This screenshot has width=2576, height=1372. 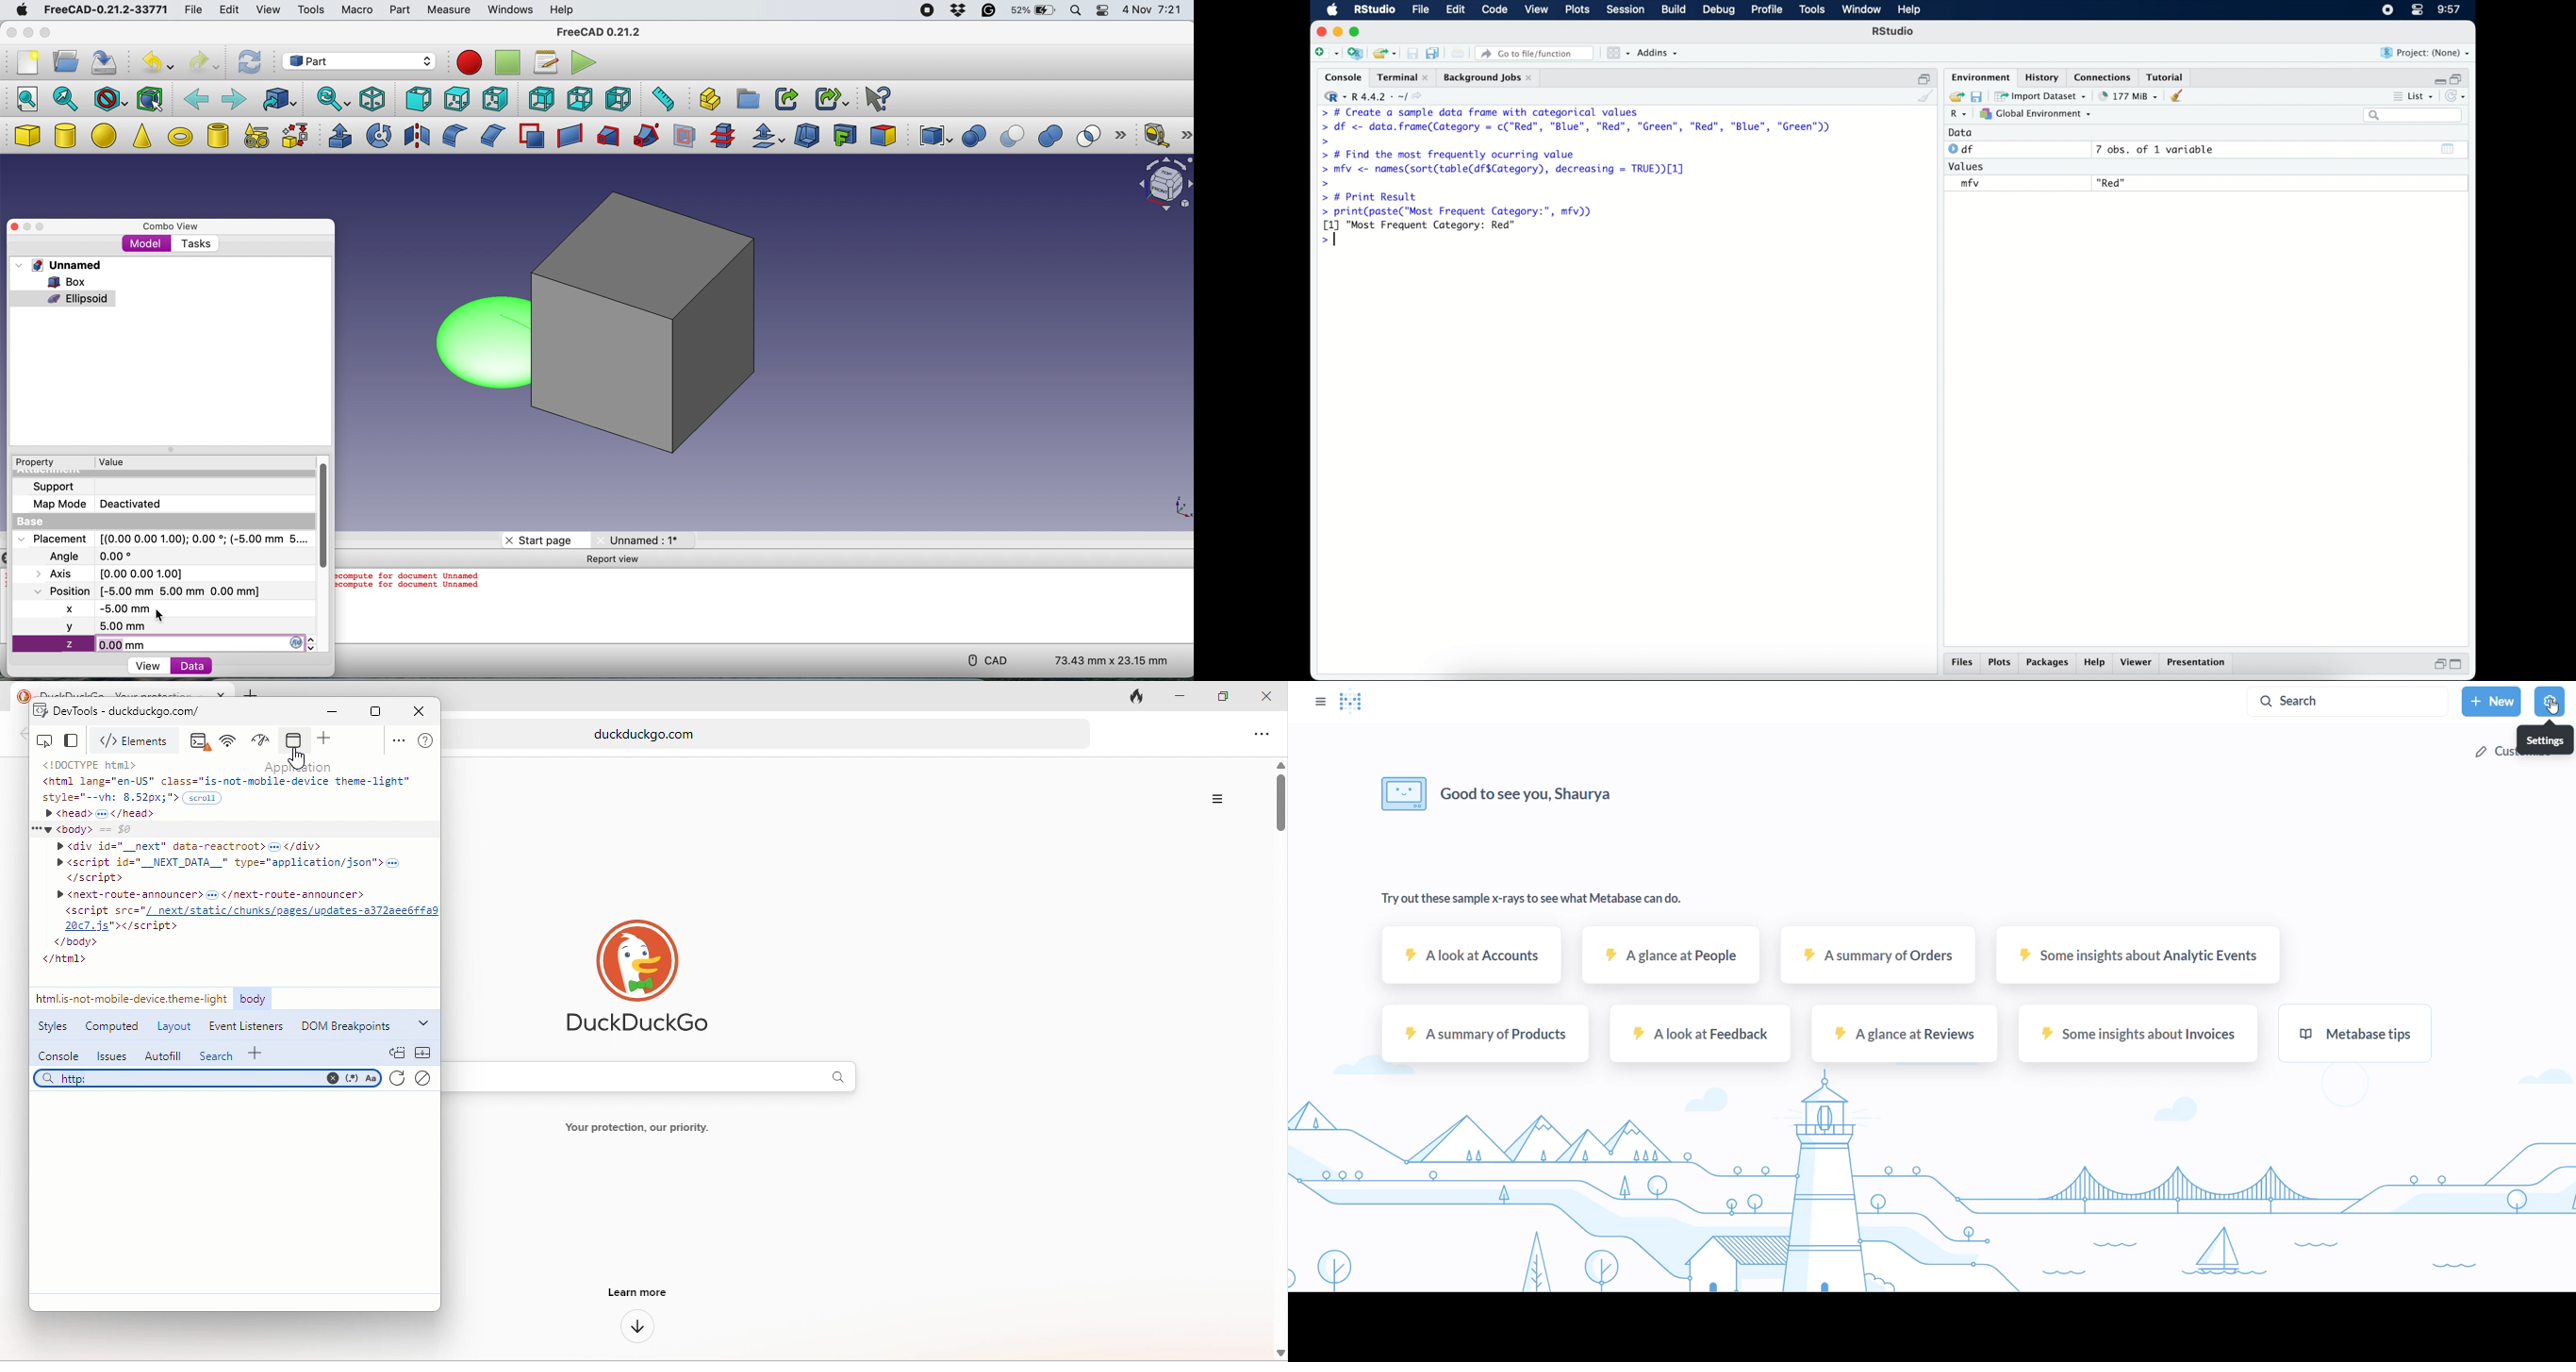 What do you see at coordinates (1187, 135) in the screenshot?
I see `more options` at bounding box center [1187, 135].